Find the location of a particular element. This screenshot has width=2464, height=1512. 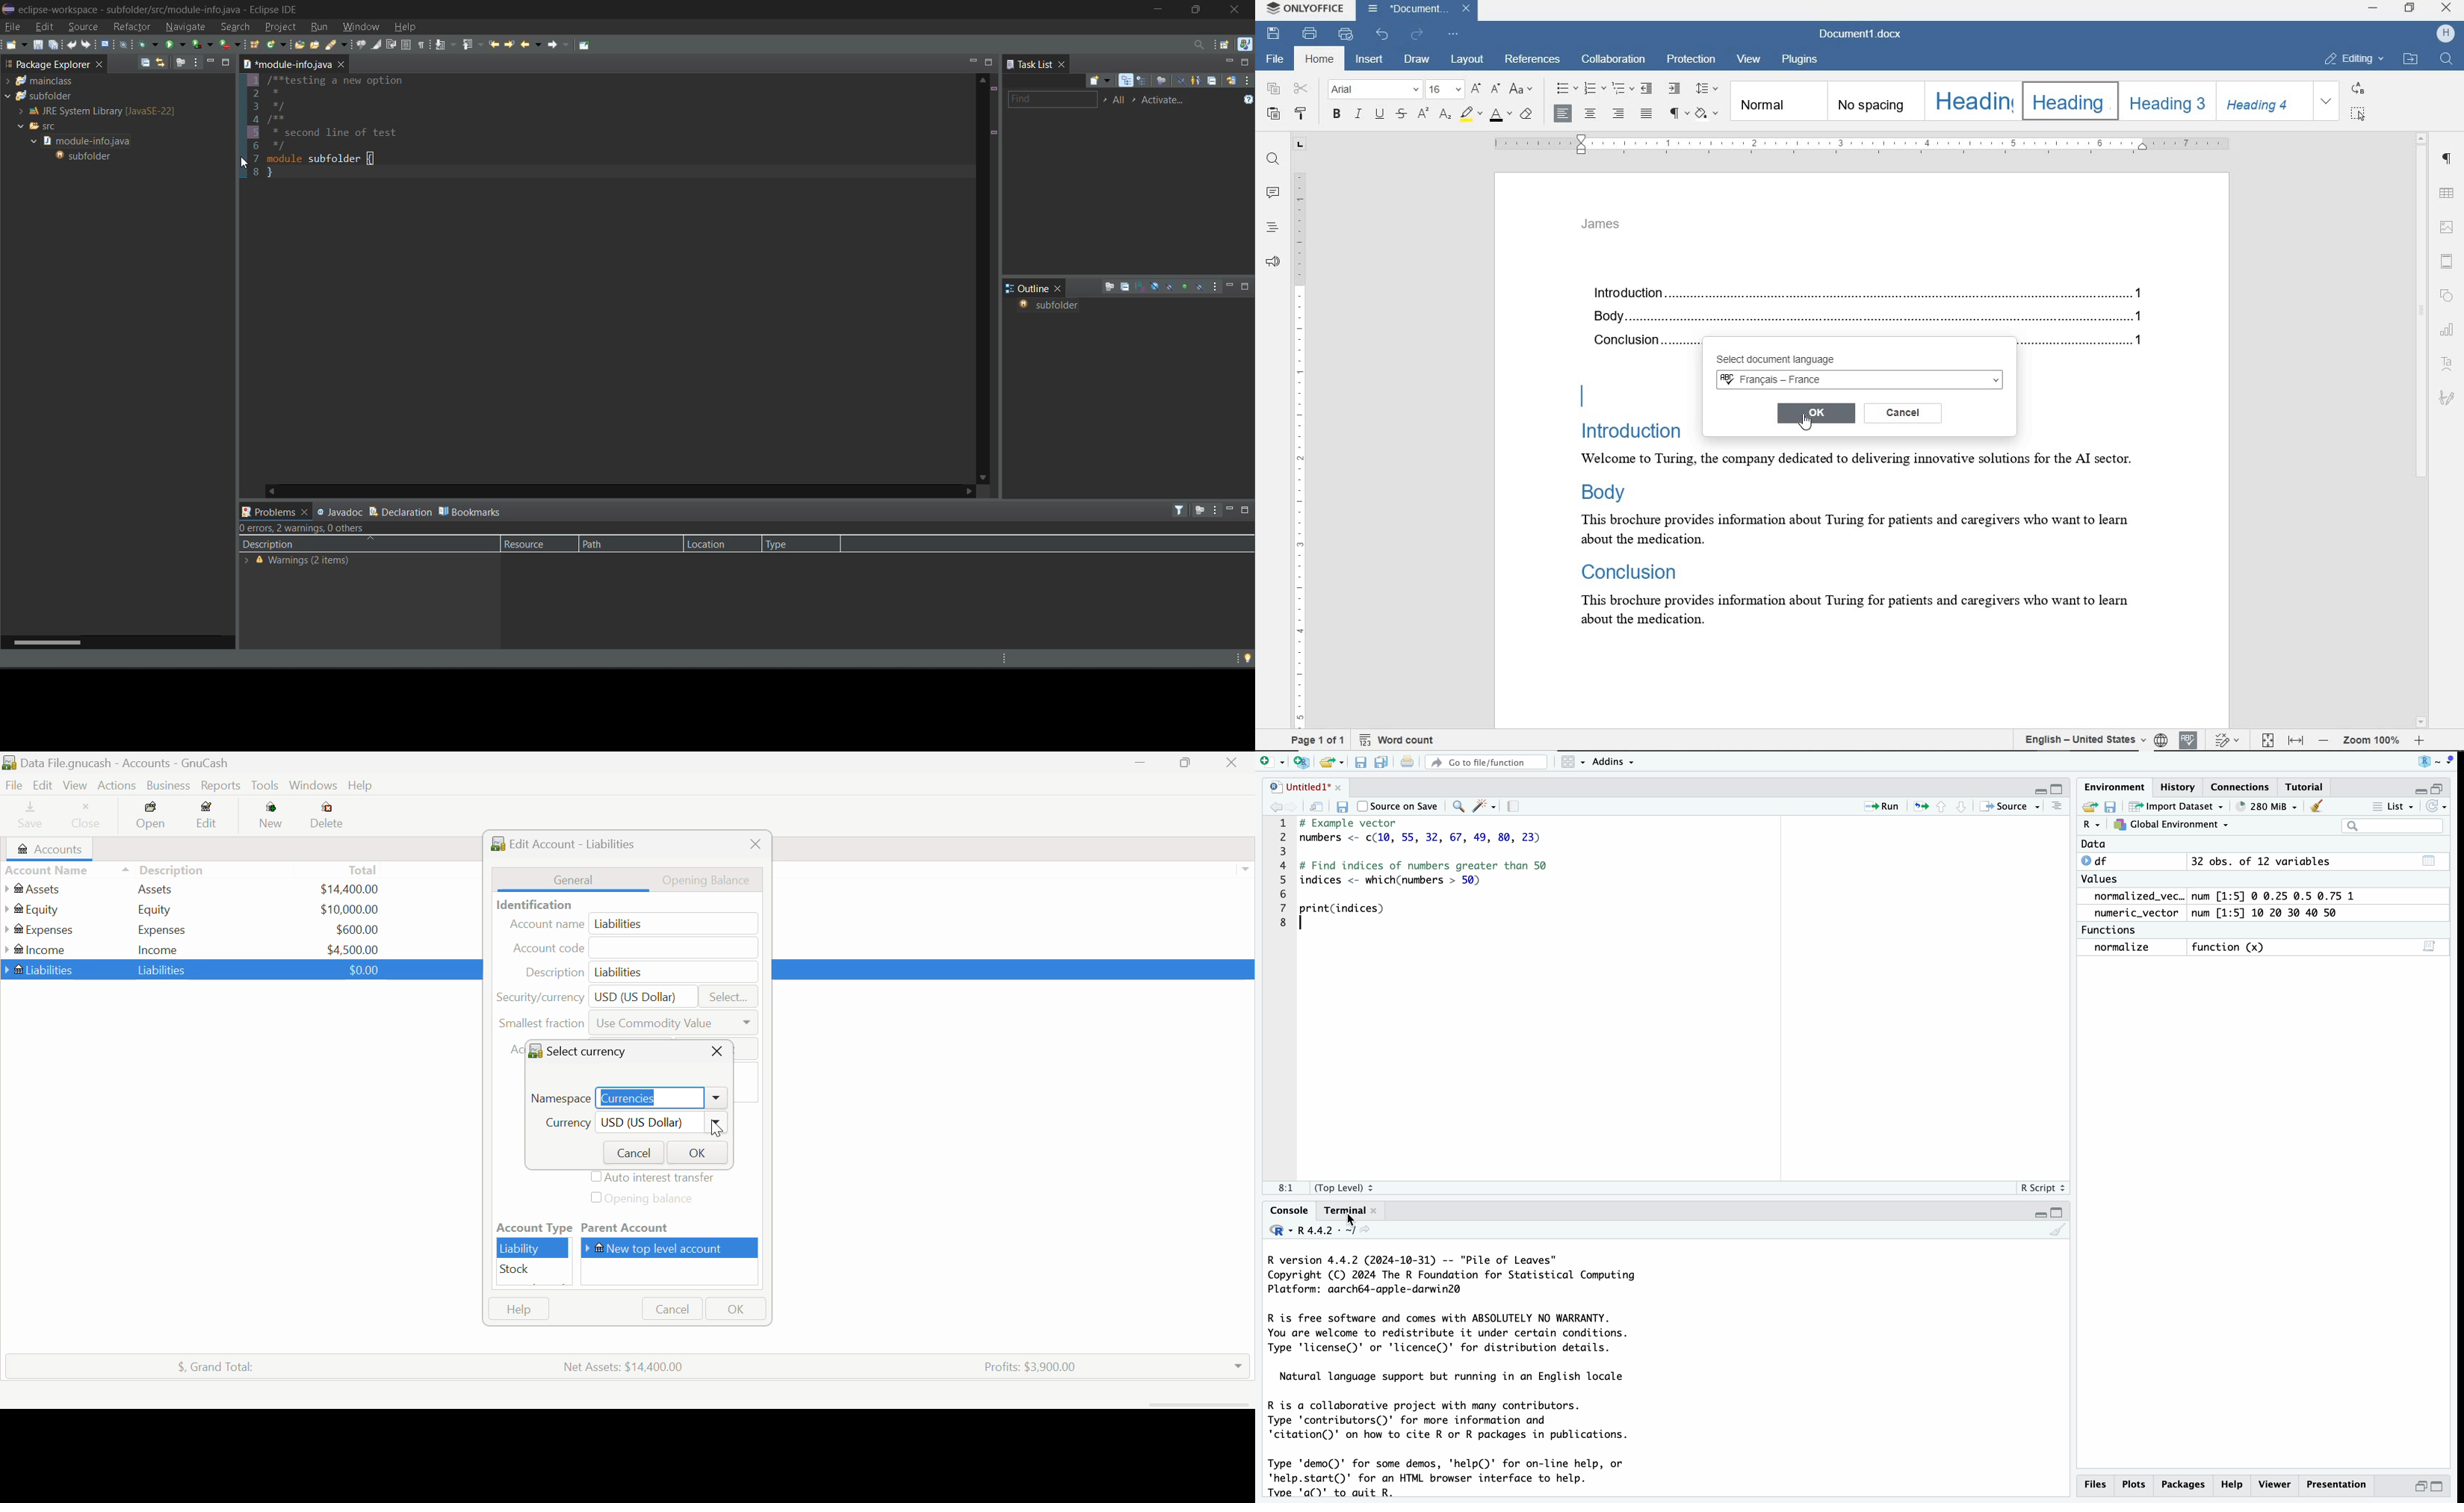

clear style is located at coordinates (1528, 114).